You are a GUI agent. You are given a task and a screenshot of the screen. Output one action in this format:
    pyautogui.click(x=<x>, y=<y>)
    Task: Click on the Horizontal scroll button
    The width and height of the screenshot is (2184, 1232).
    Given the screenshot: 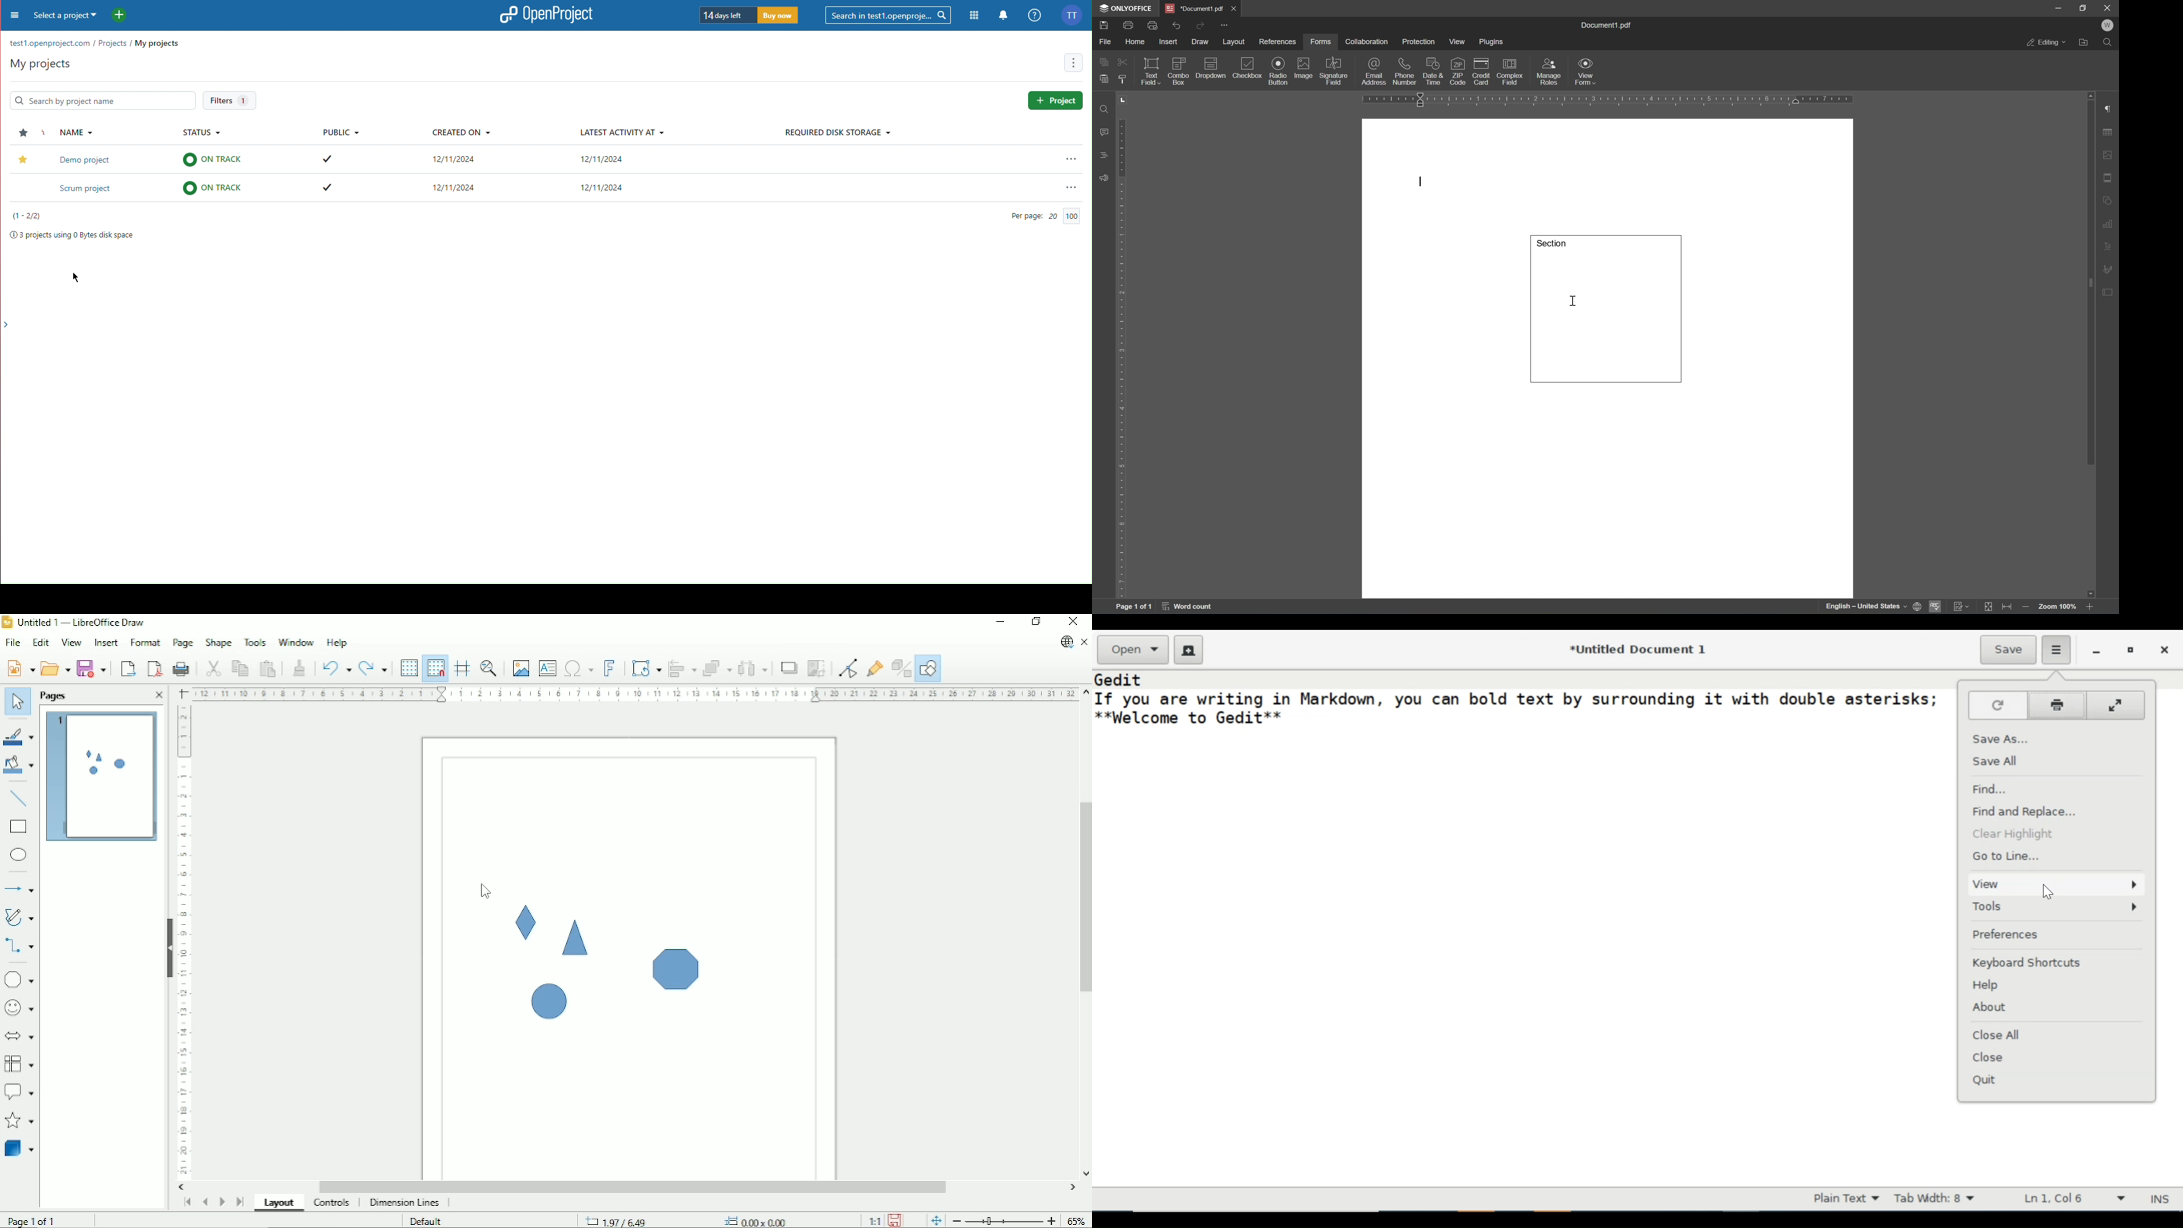 What is the action you would take?
    pyautogui.click(x=183, y=1186)
    